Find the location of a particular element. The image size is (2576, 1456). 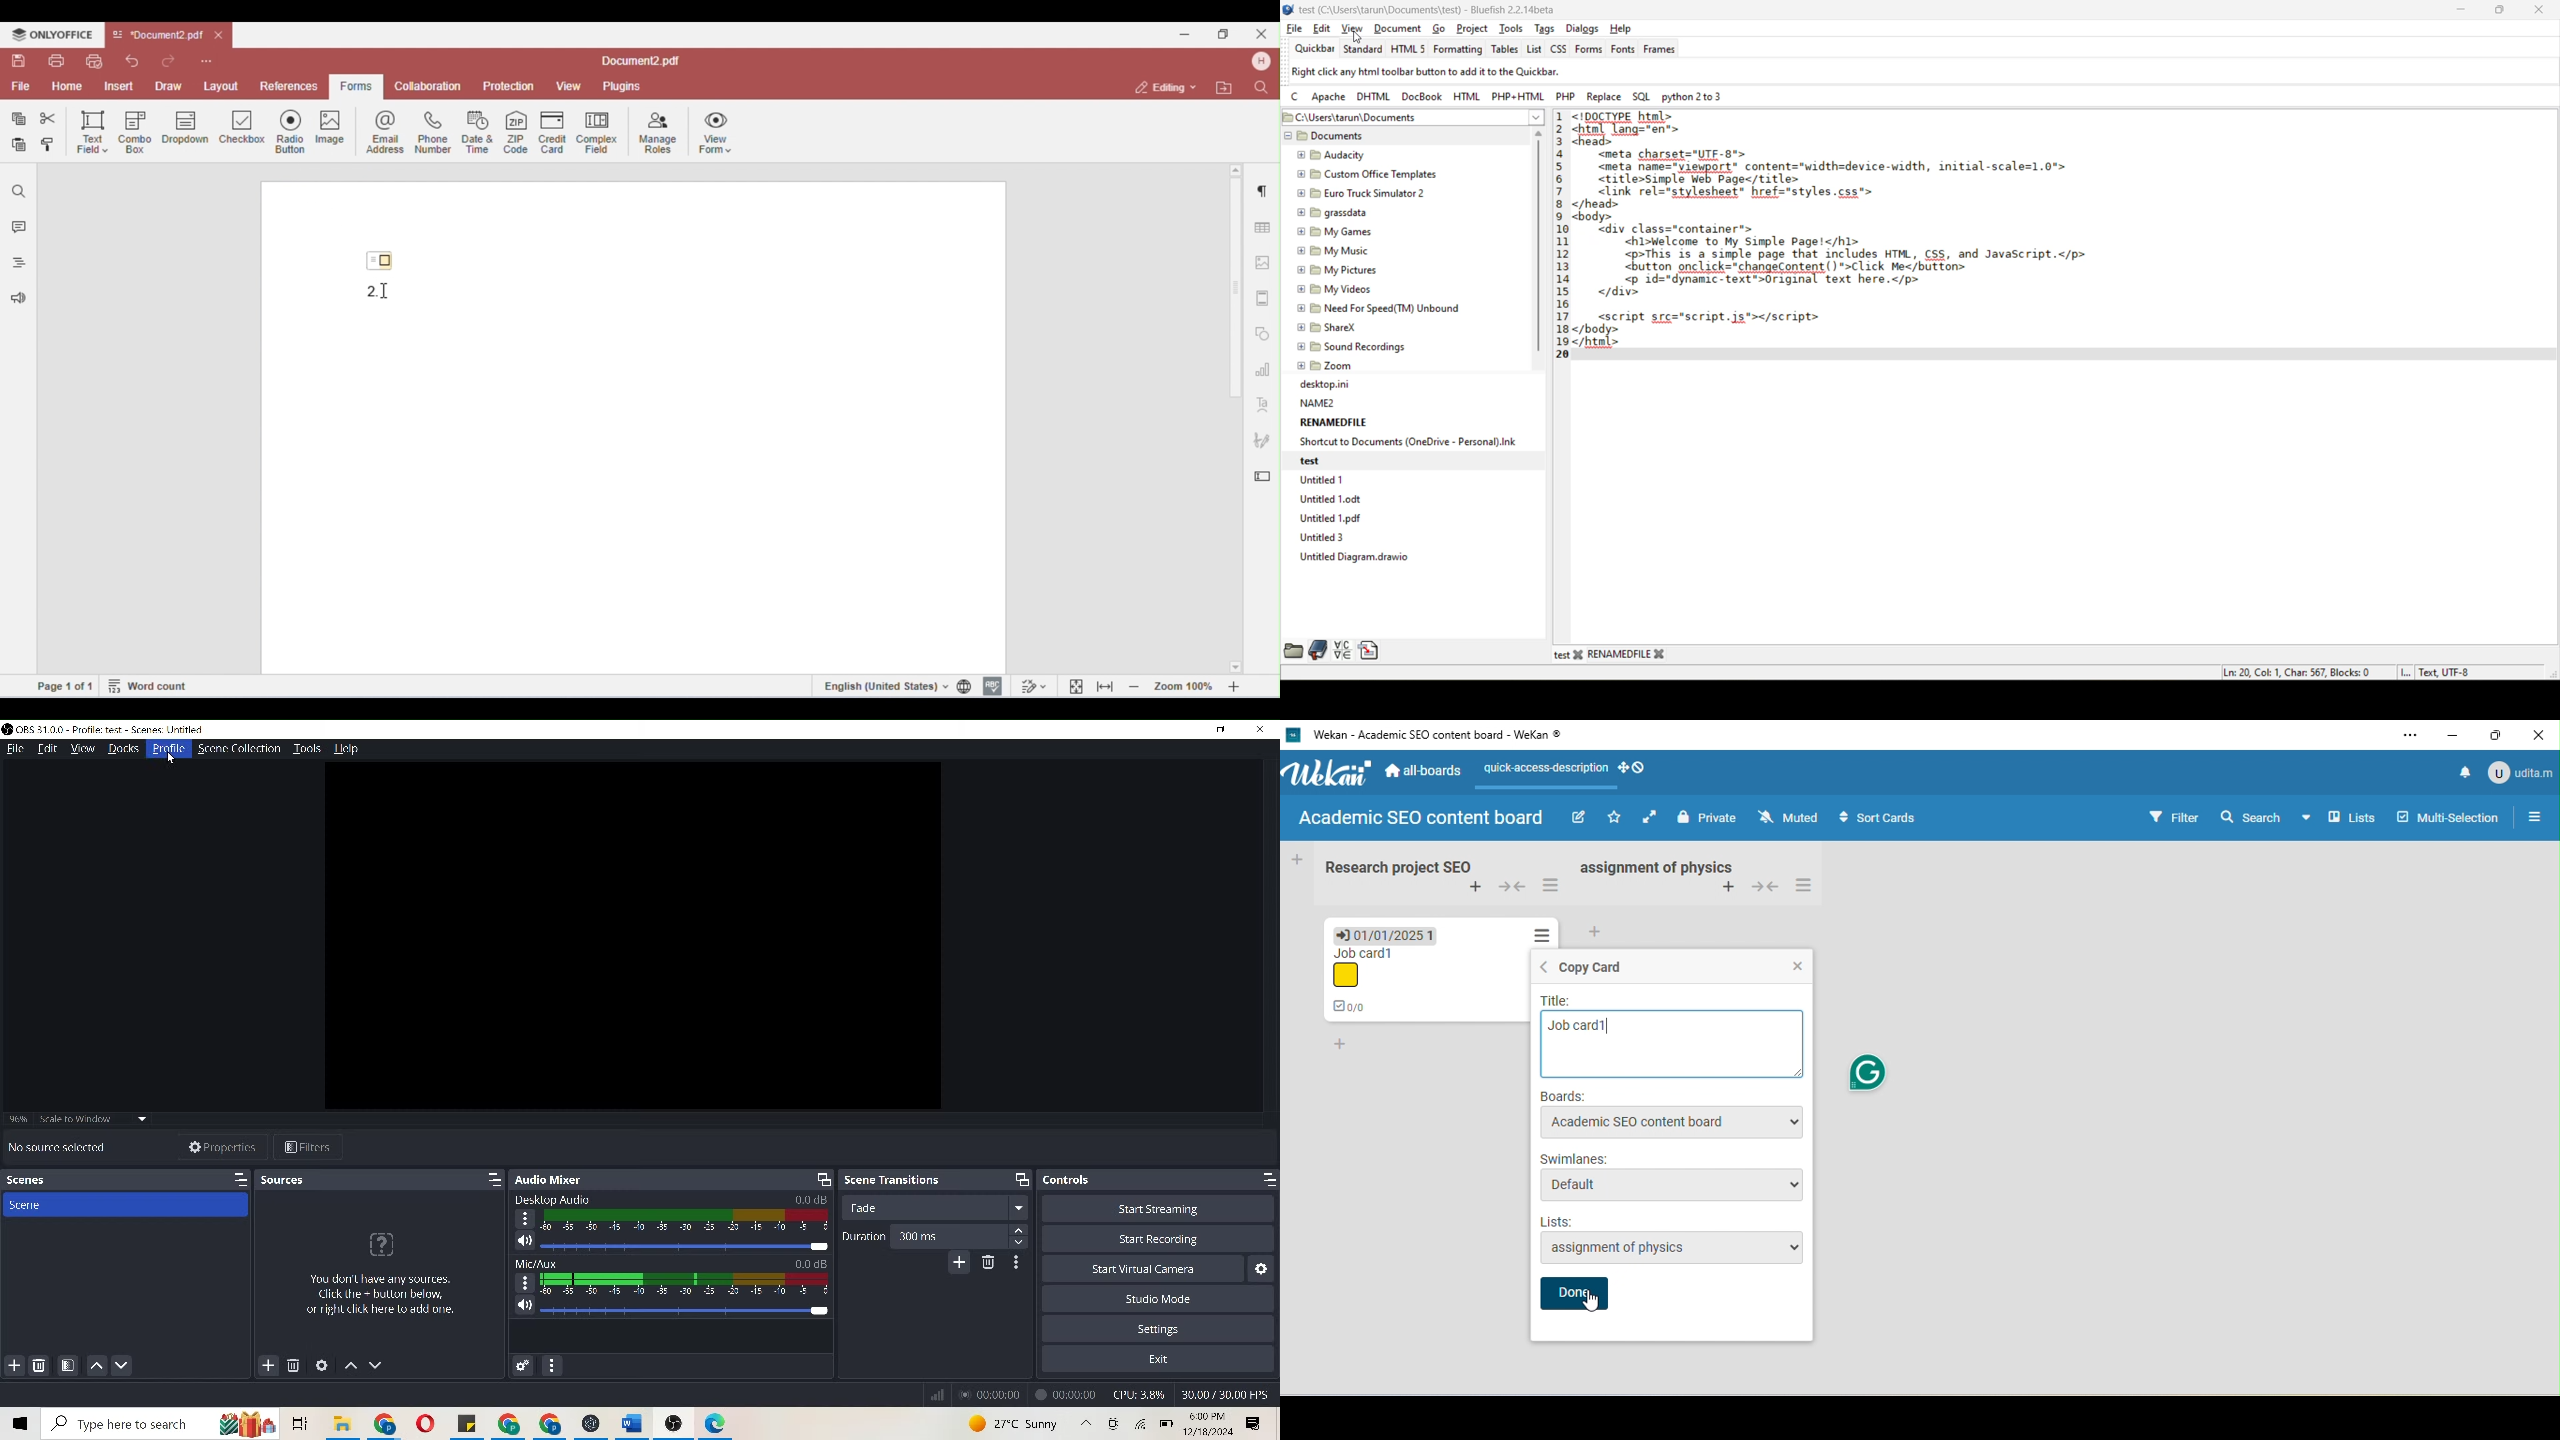

help is located at coordinates (1622, 30).